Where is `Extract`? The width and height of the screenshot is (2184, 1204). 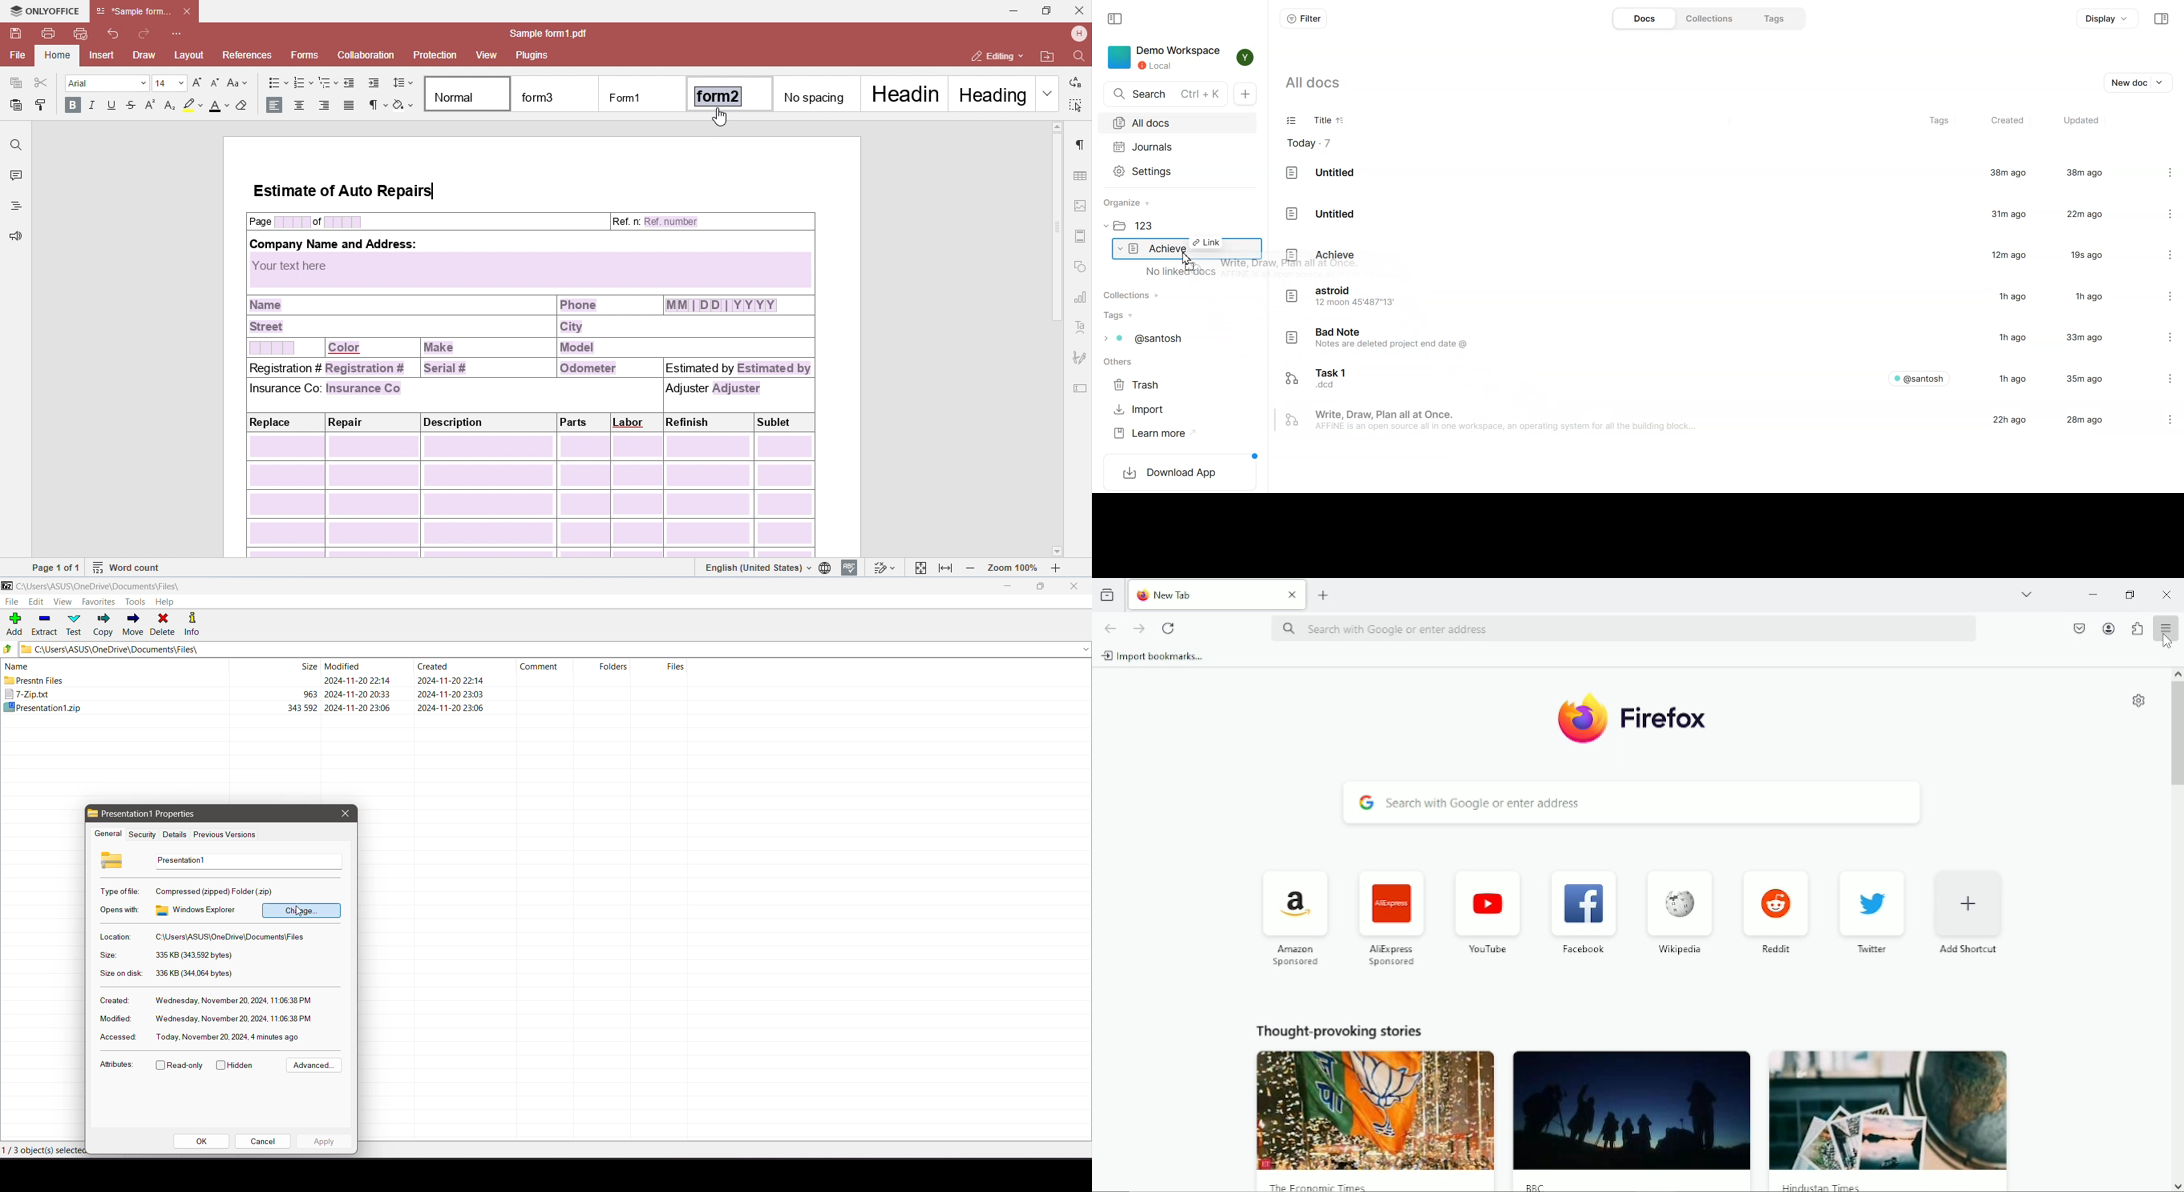 Extract is located at coordinates (45, 624).